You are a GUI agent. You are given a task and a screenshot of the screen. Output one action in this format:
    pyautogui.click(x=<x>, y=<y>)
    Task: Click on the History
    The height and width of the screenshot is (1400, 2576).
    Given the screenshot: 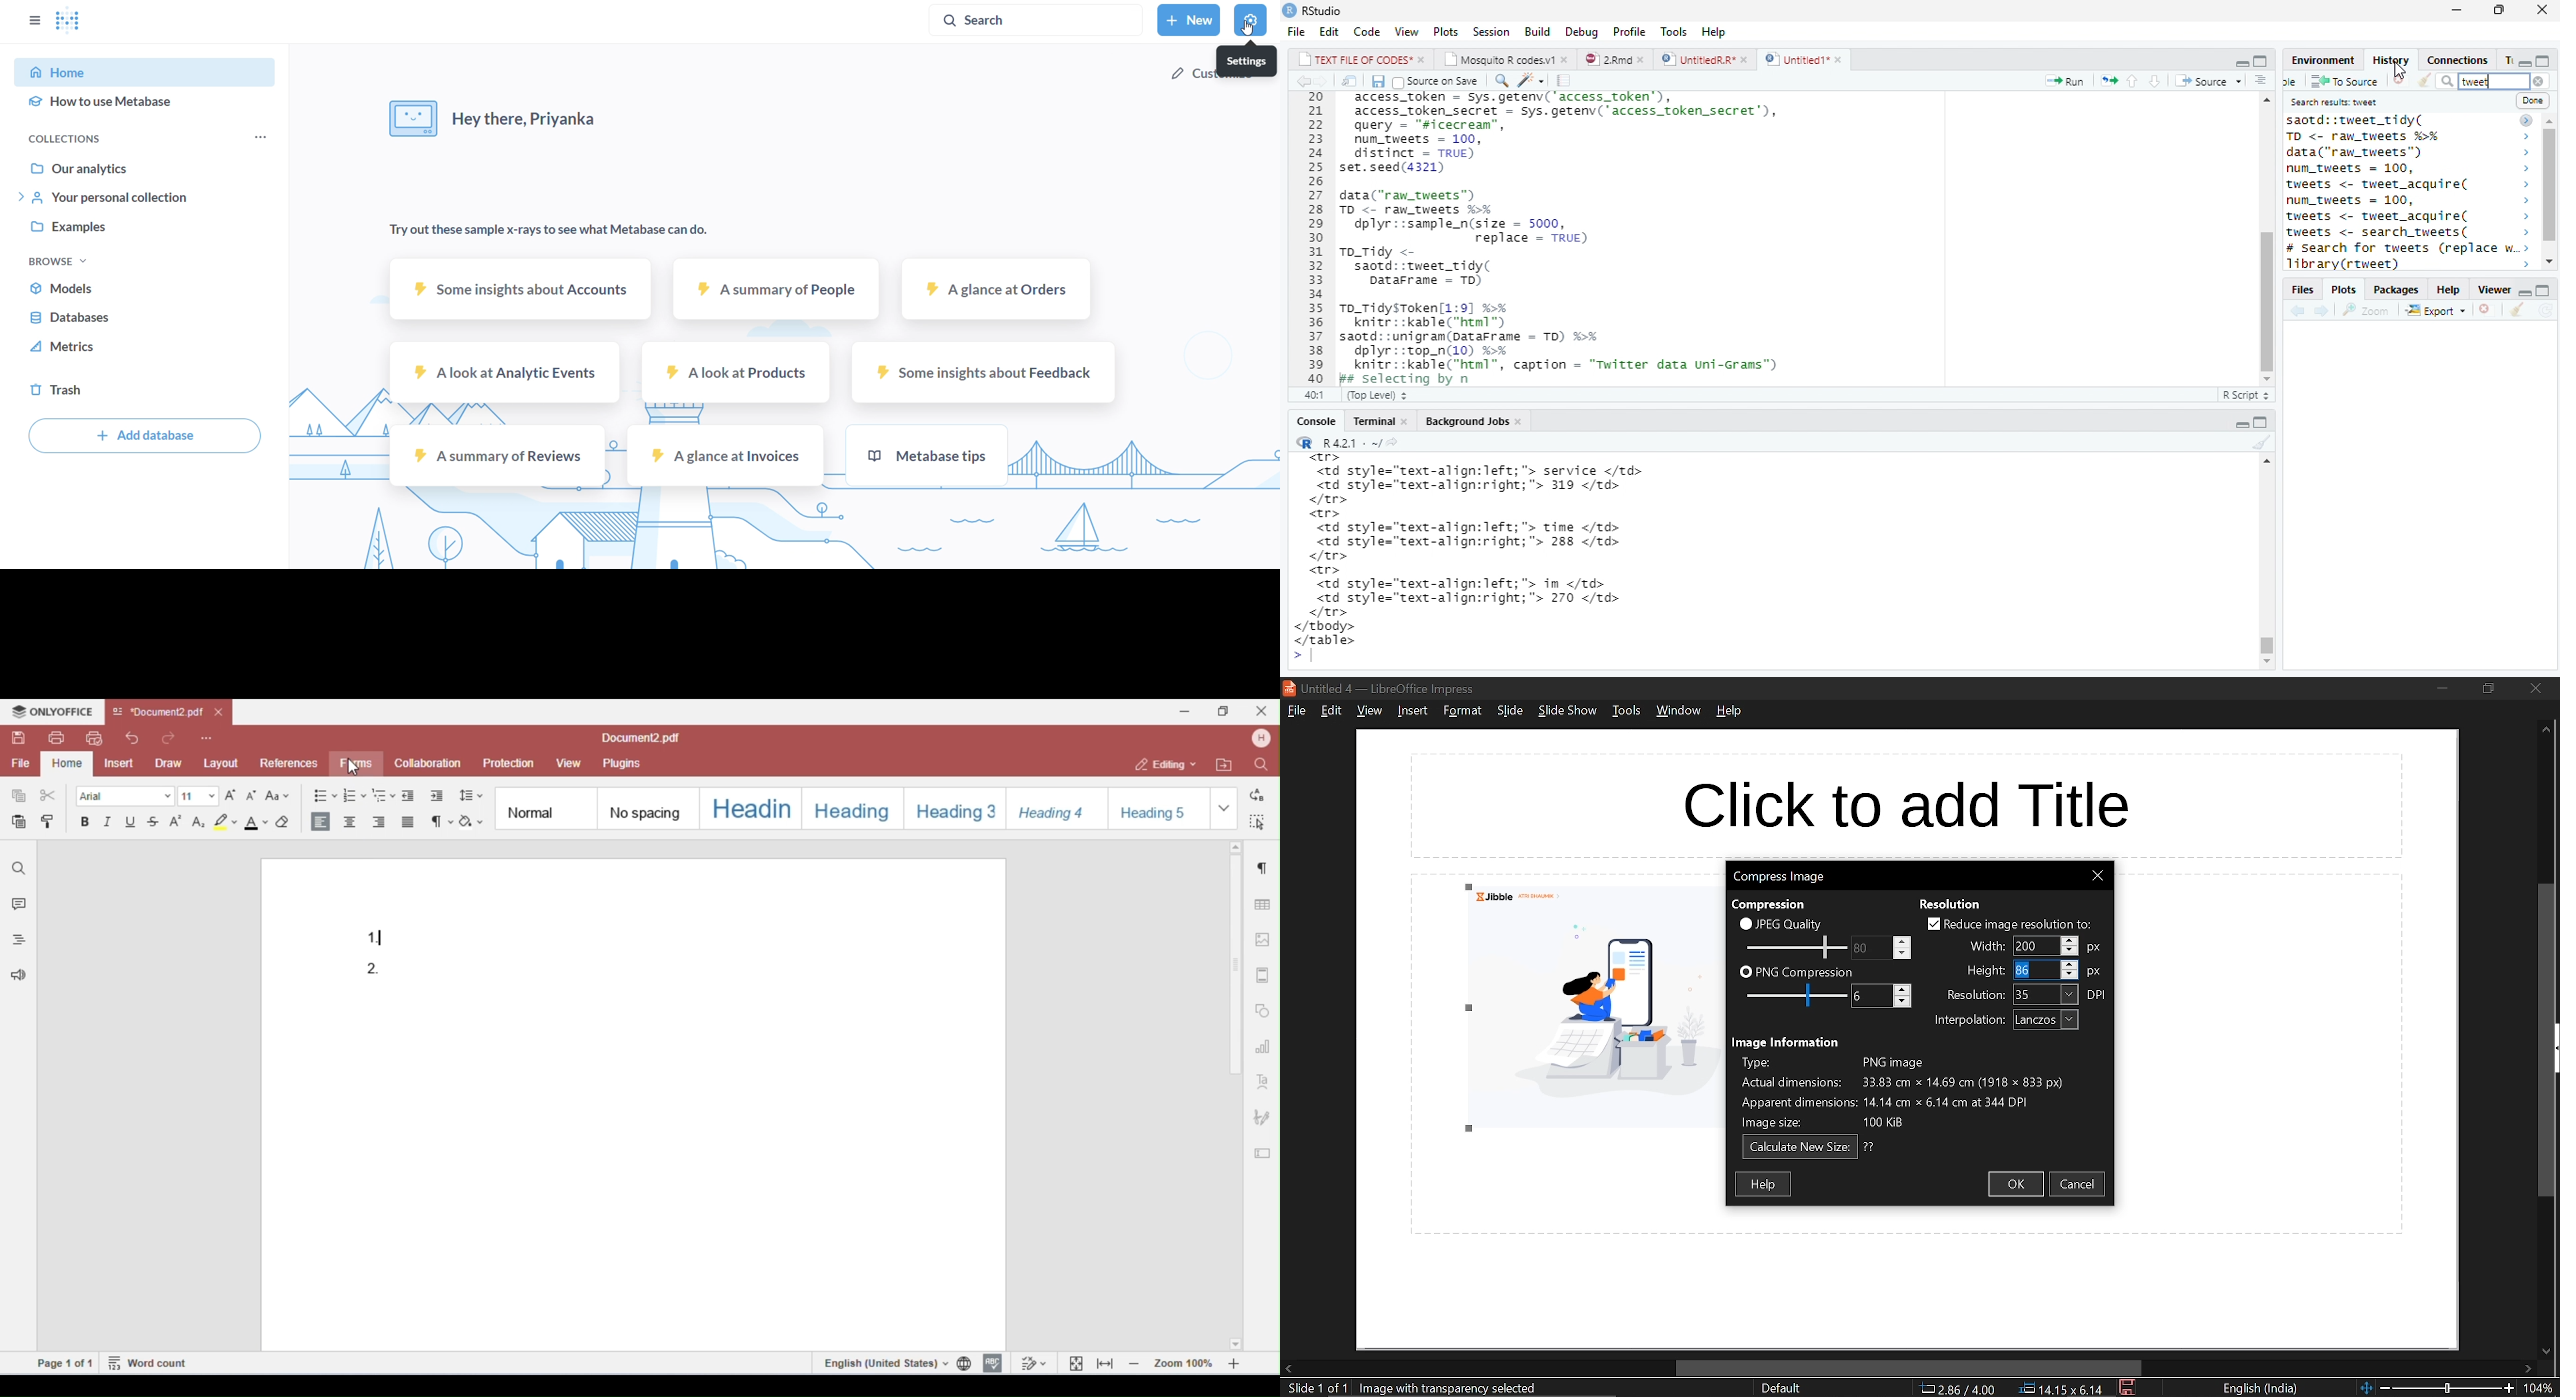 What is the action you would take?
    pyautogui.click(x=2390, y=58)
    